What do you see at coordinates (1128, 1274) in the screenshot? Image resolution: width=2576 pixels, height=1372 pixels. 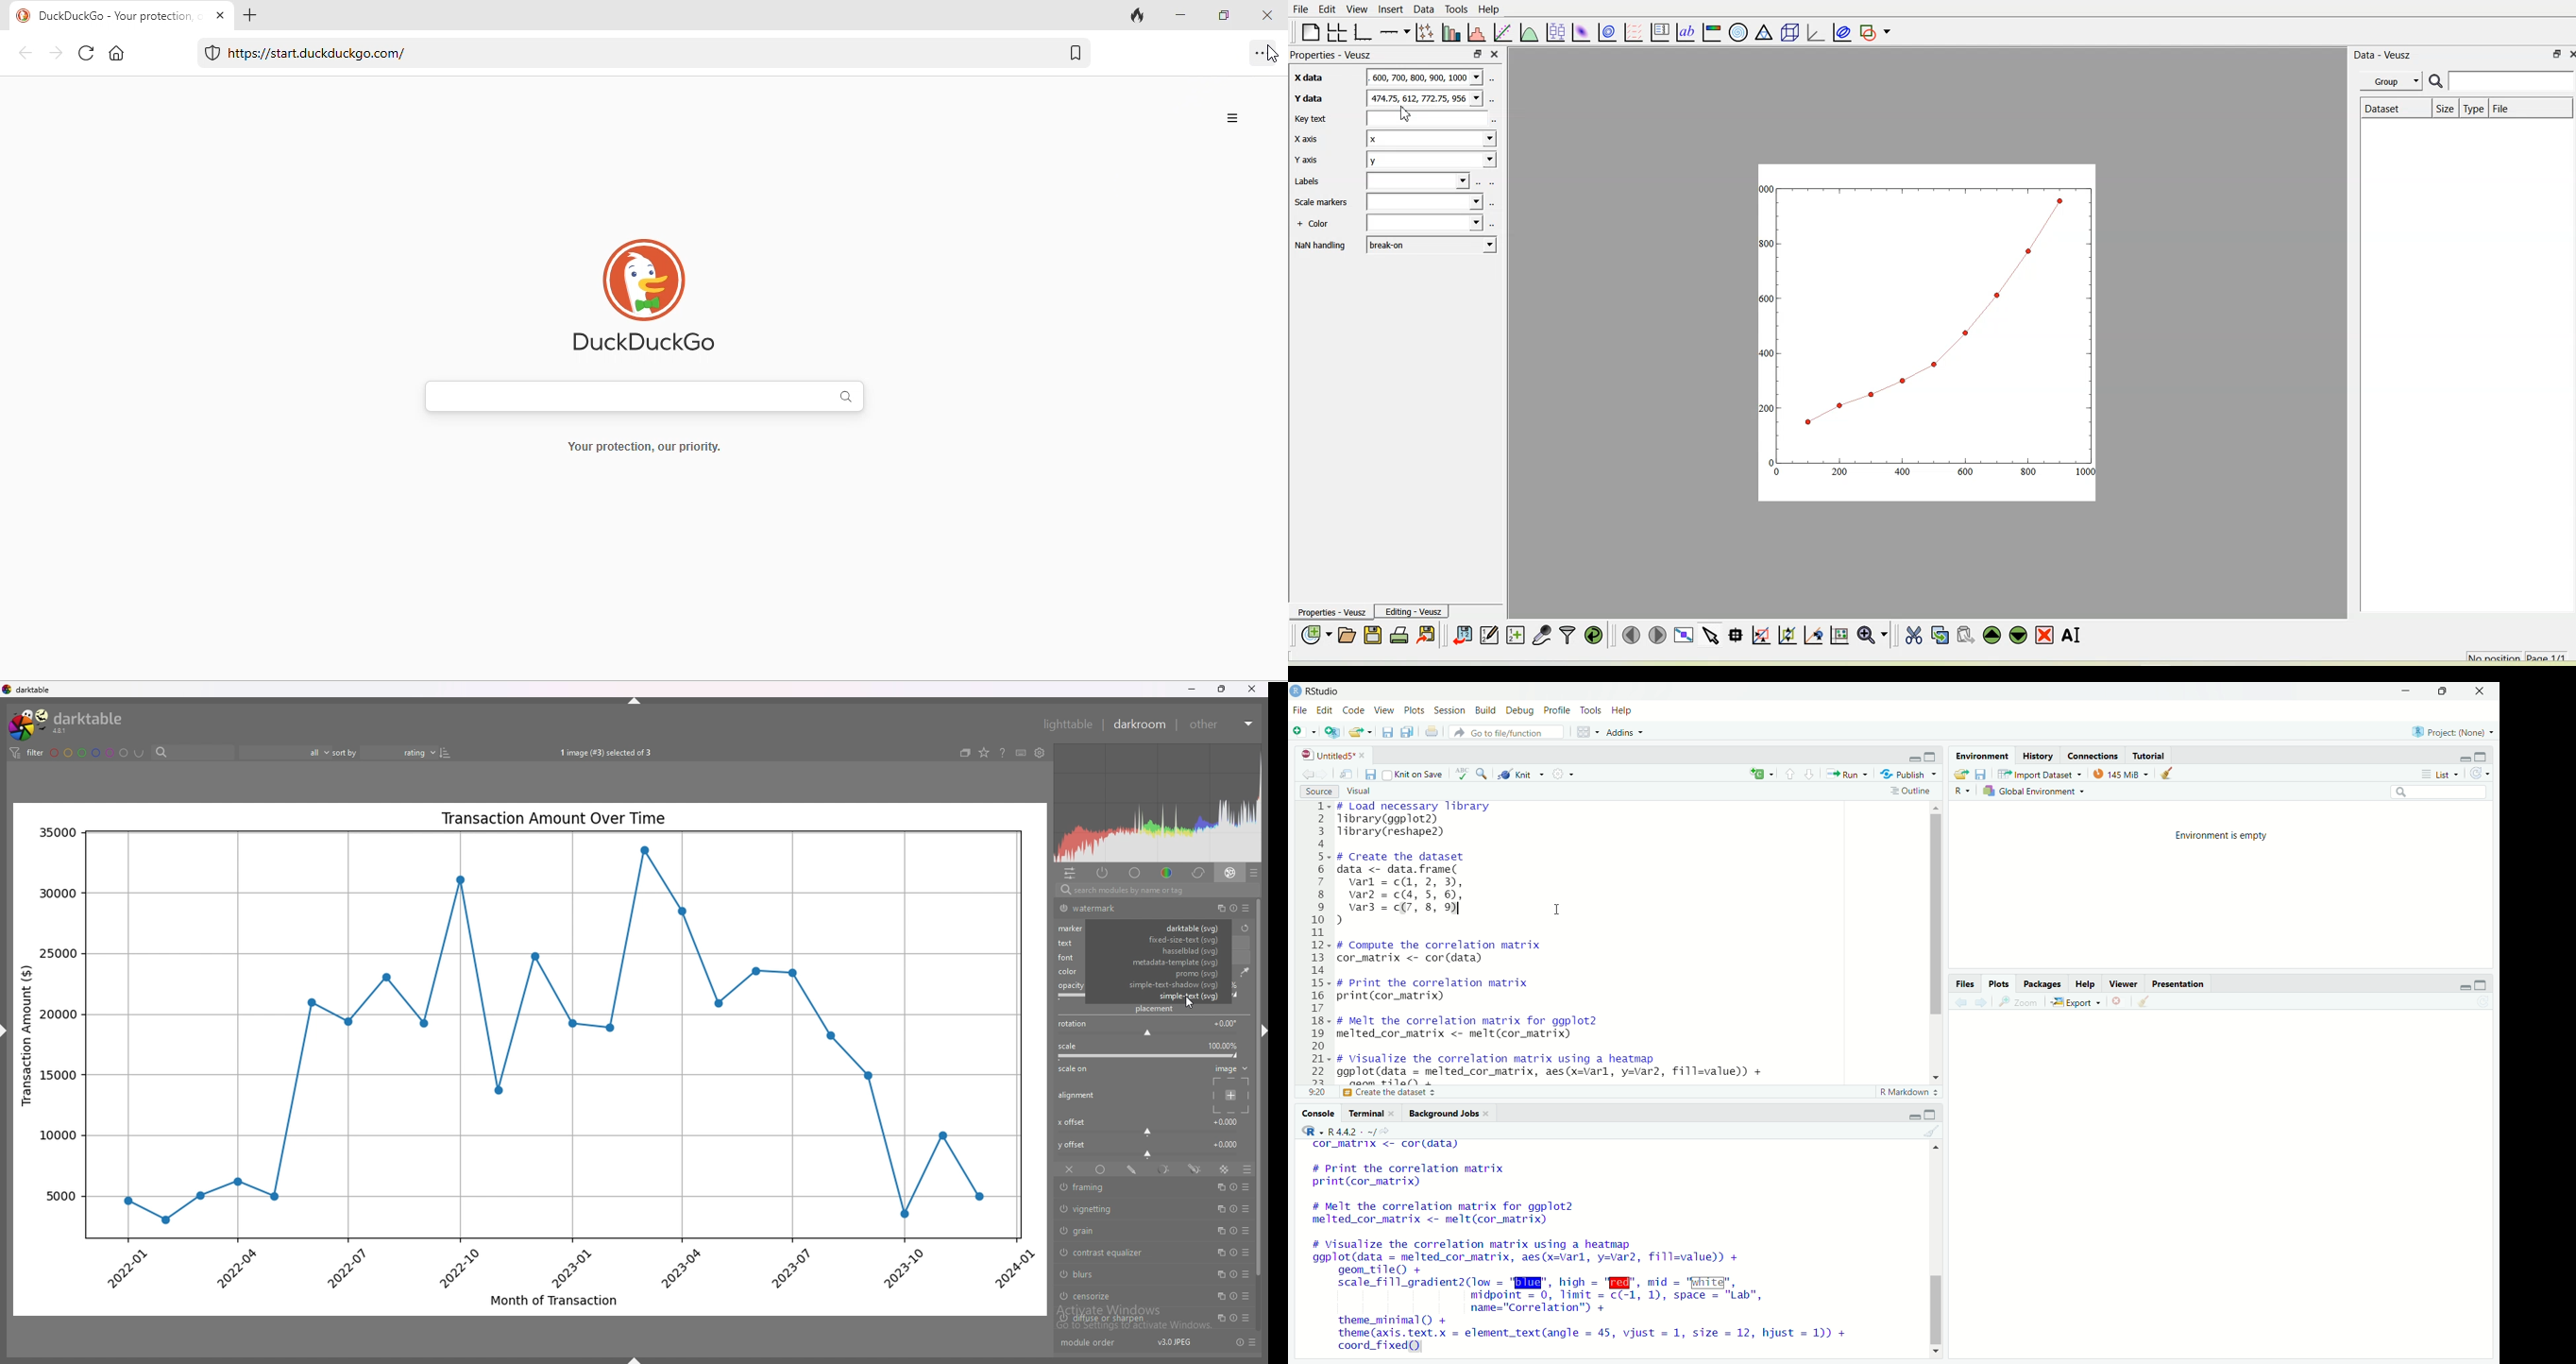 I see `blurs` at bounding box center [1128, 1274].